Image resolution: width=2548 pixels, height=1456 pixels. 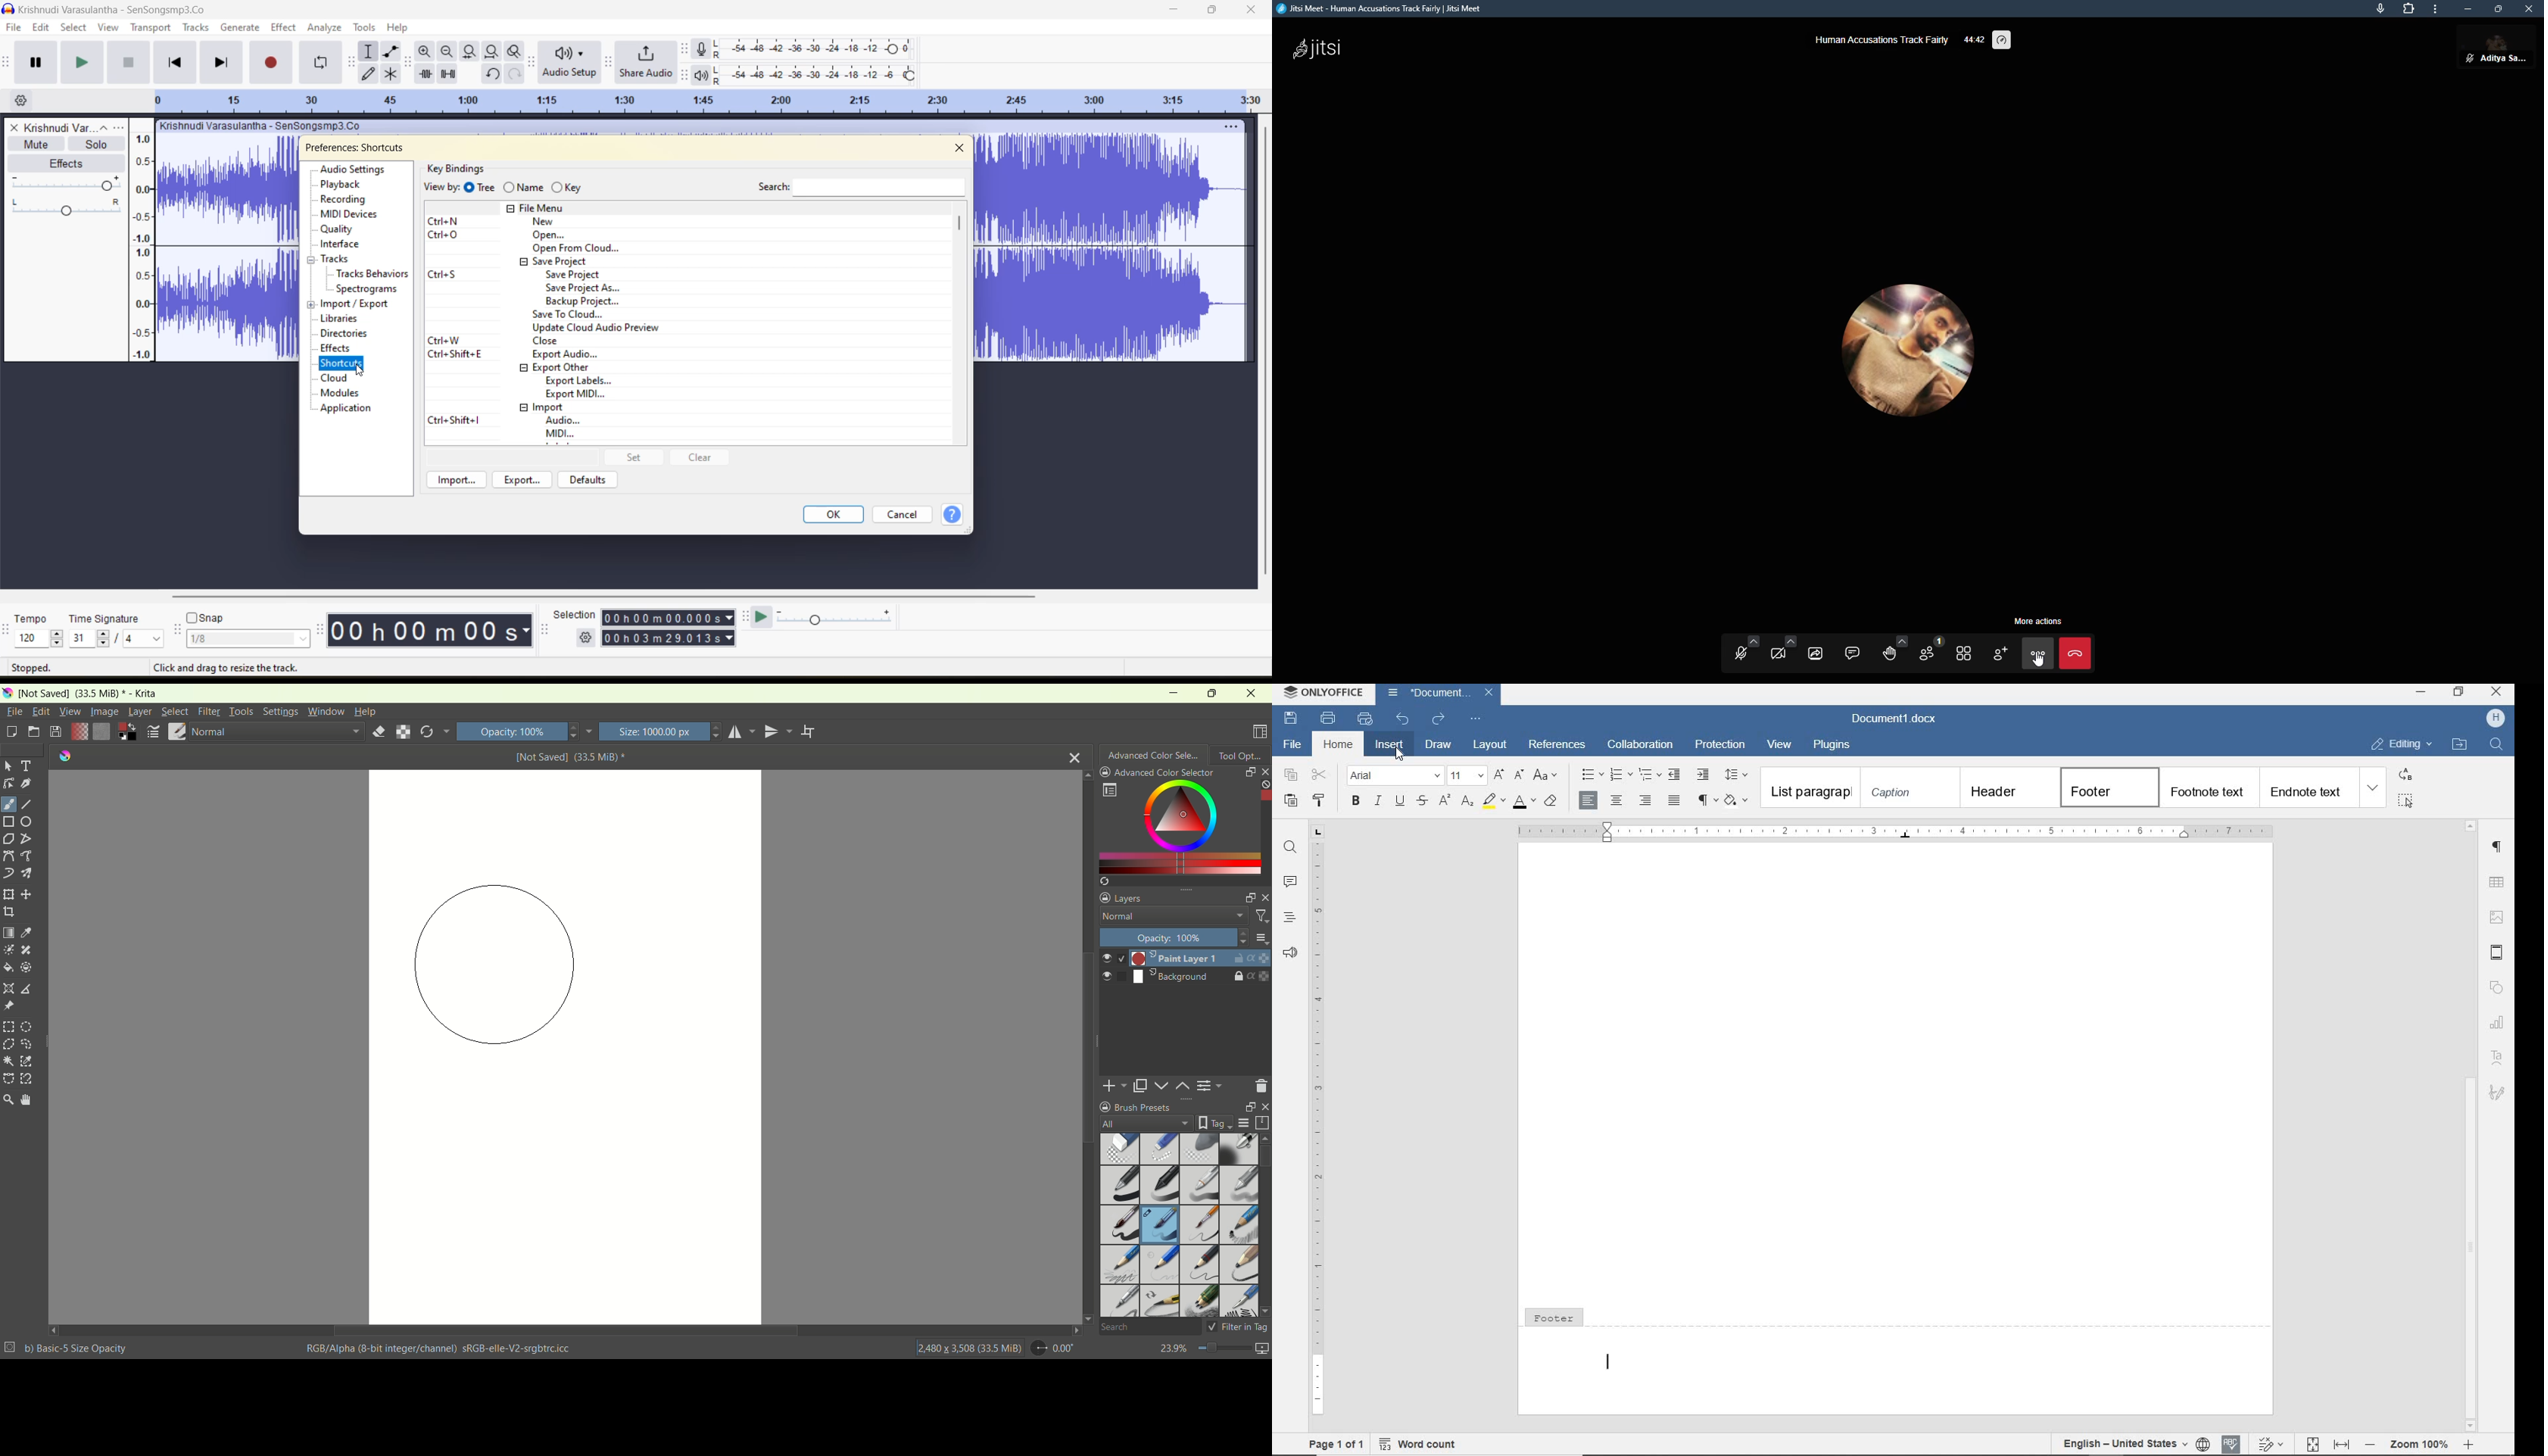 I want to click on ITALIC, so click(x=1378, y=801).